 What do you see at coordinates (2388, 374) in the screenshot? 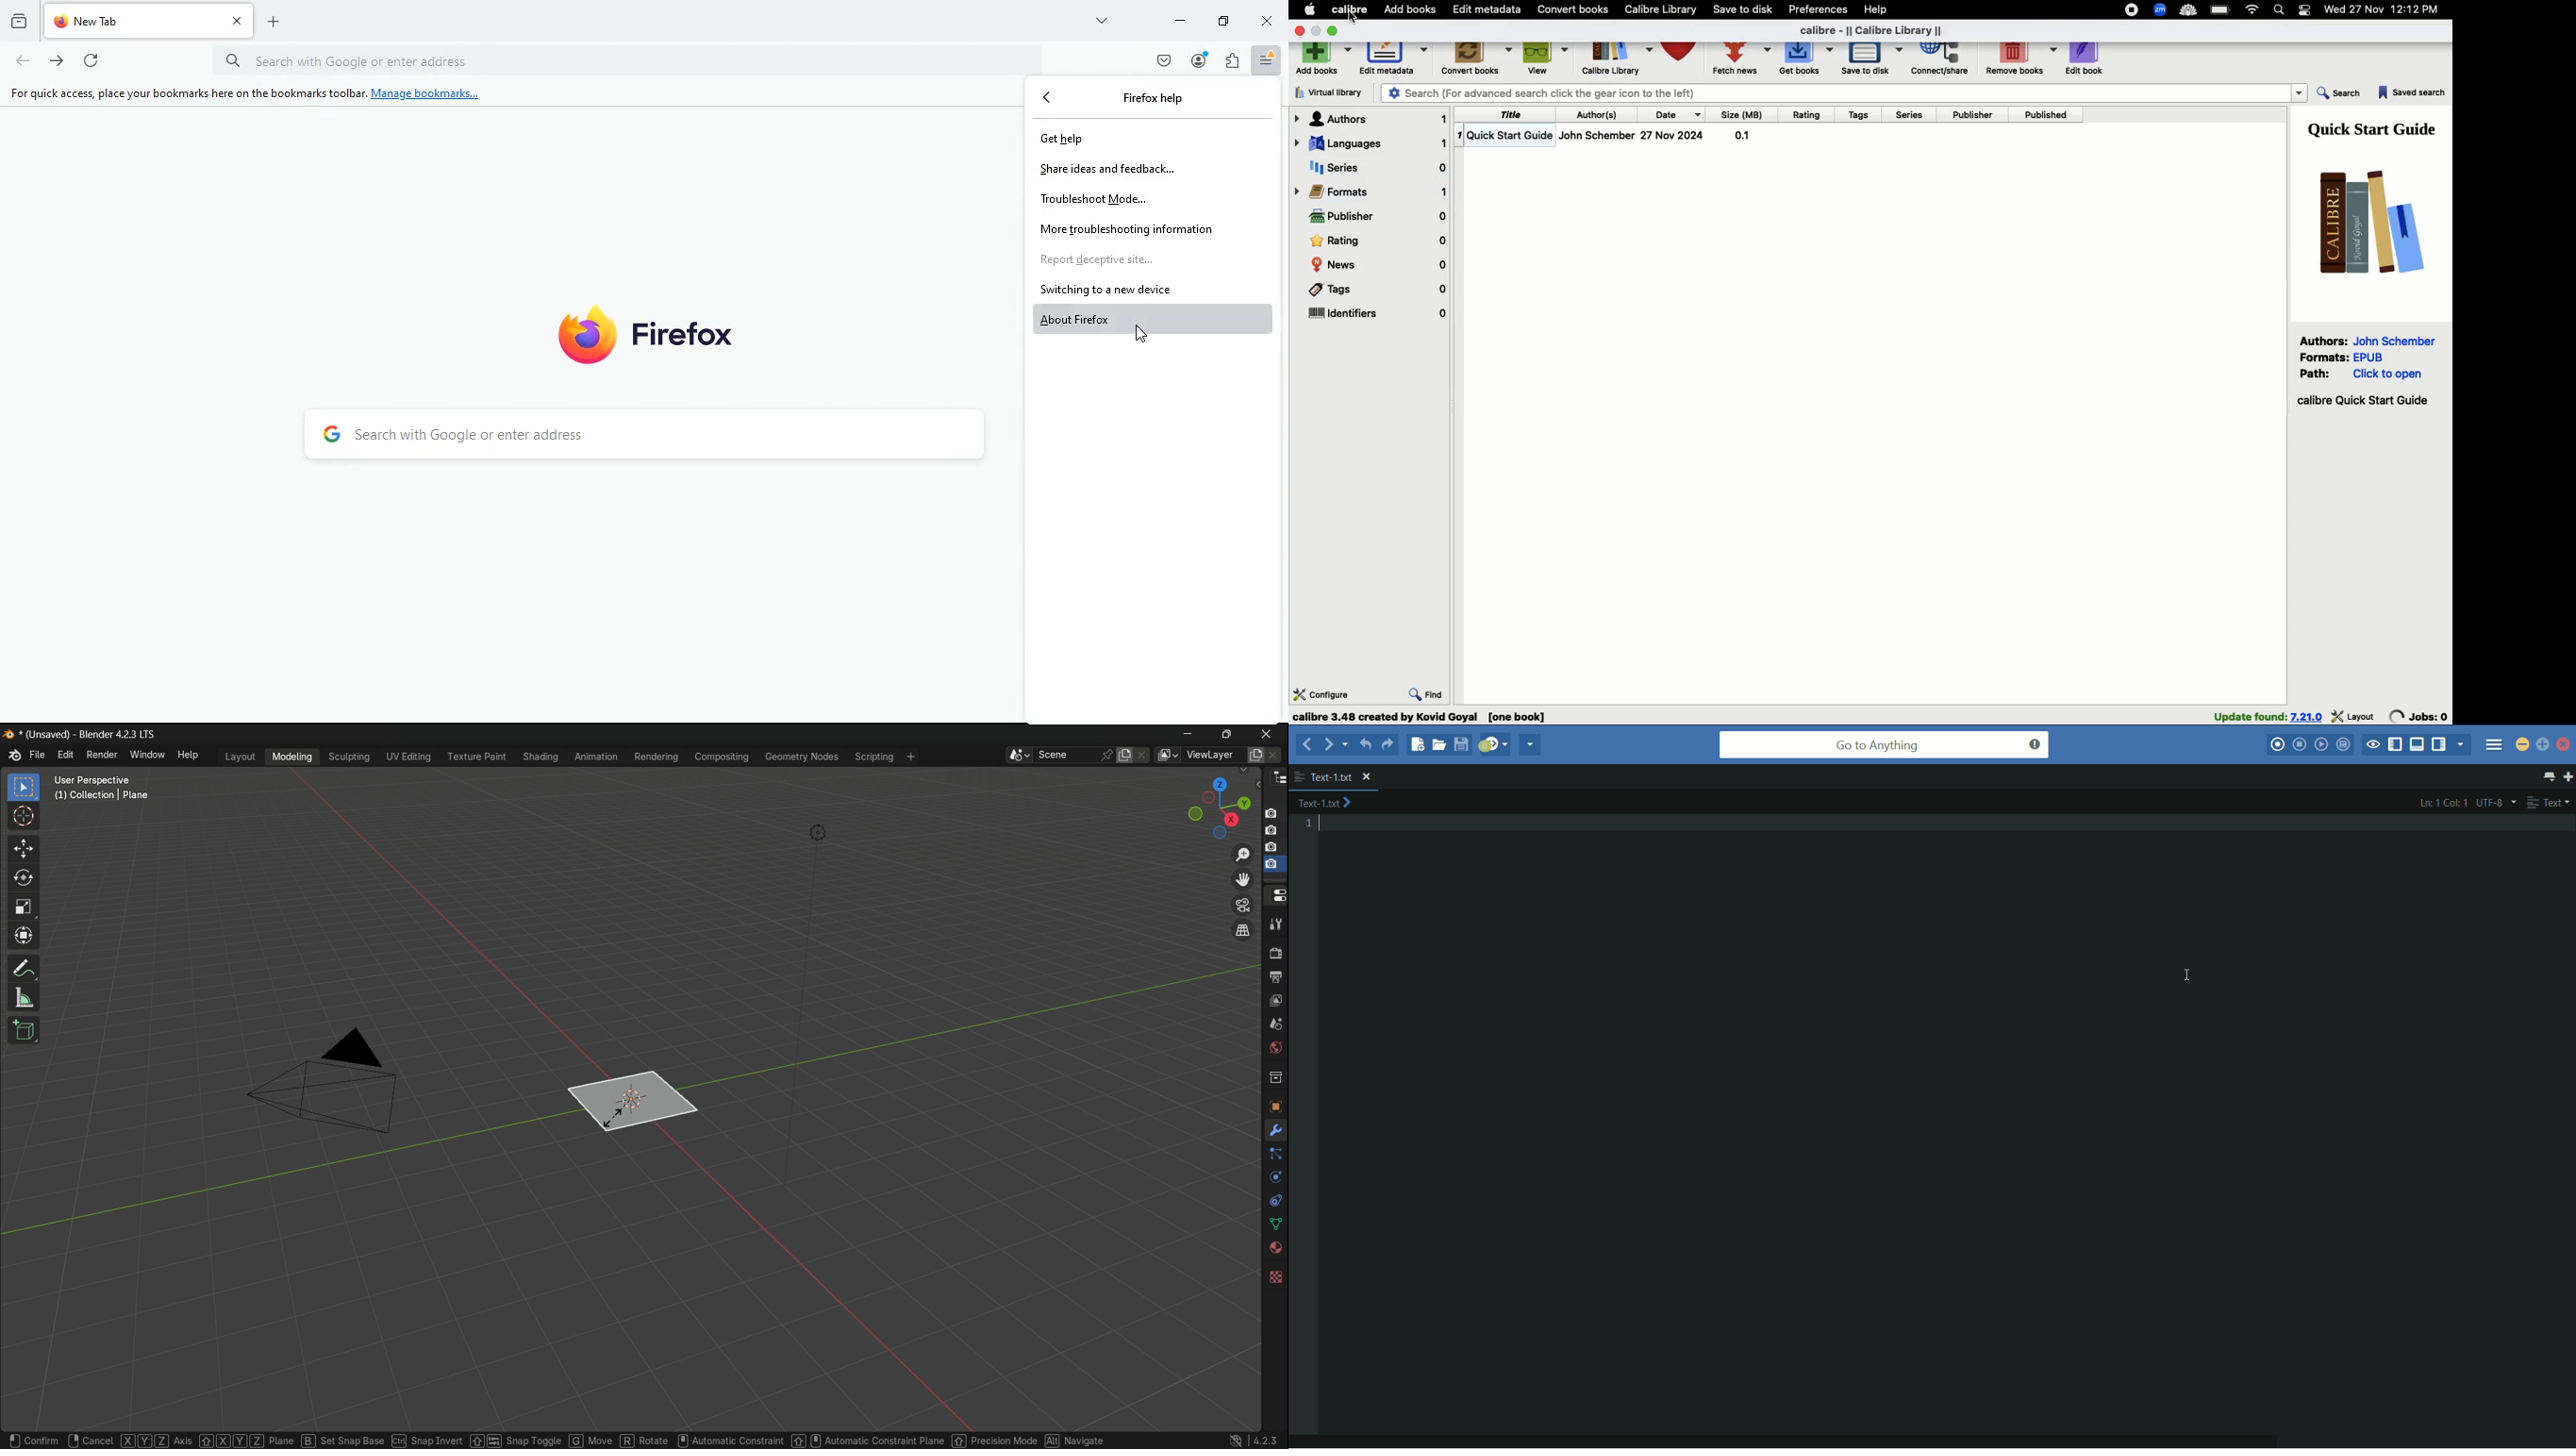
I see `click to open` at bounding box center [2388, 374].